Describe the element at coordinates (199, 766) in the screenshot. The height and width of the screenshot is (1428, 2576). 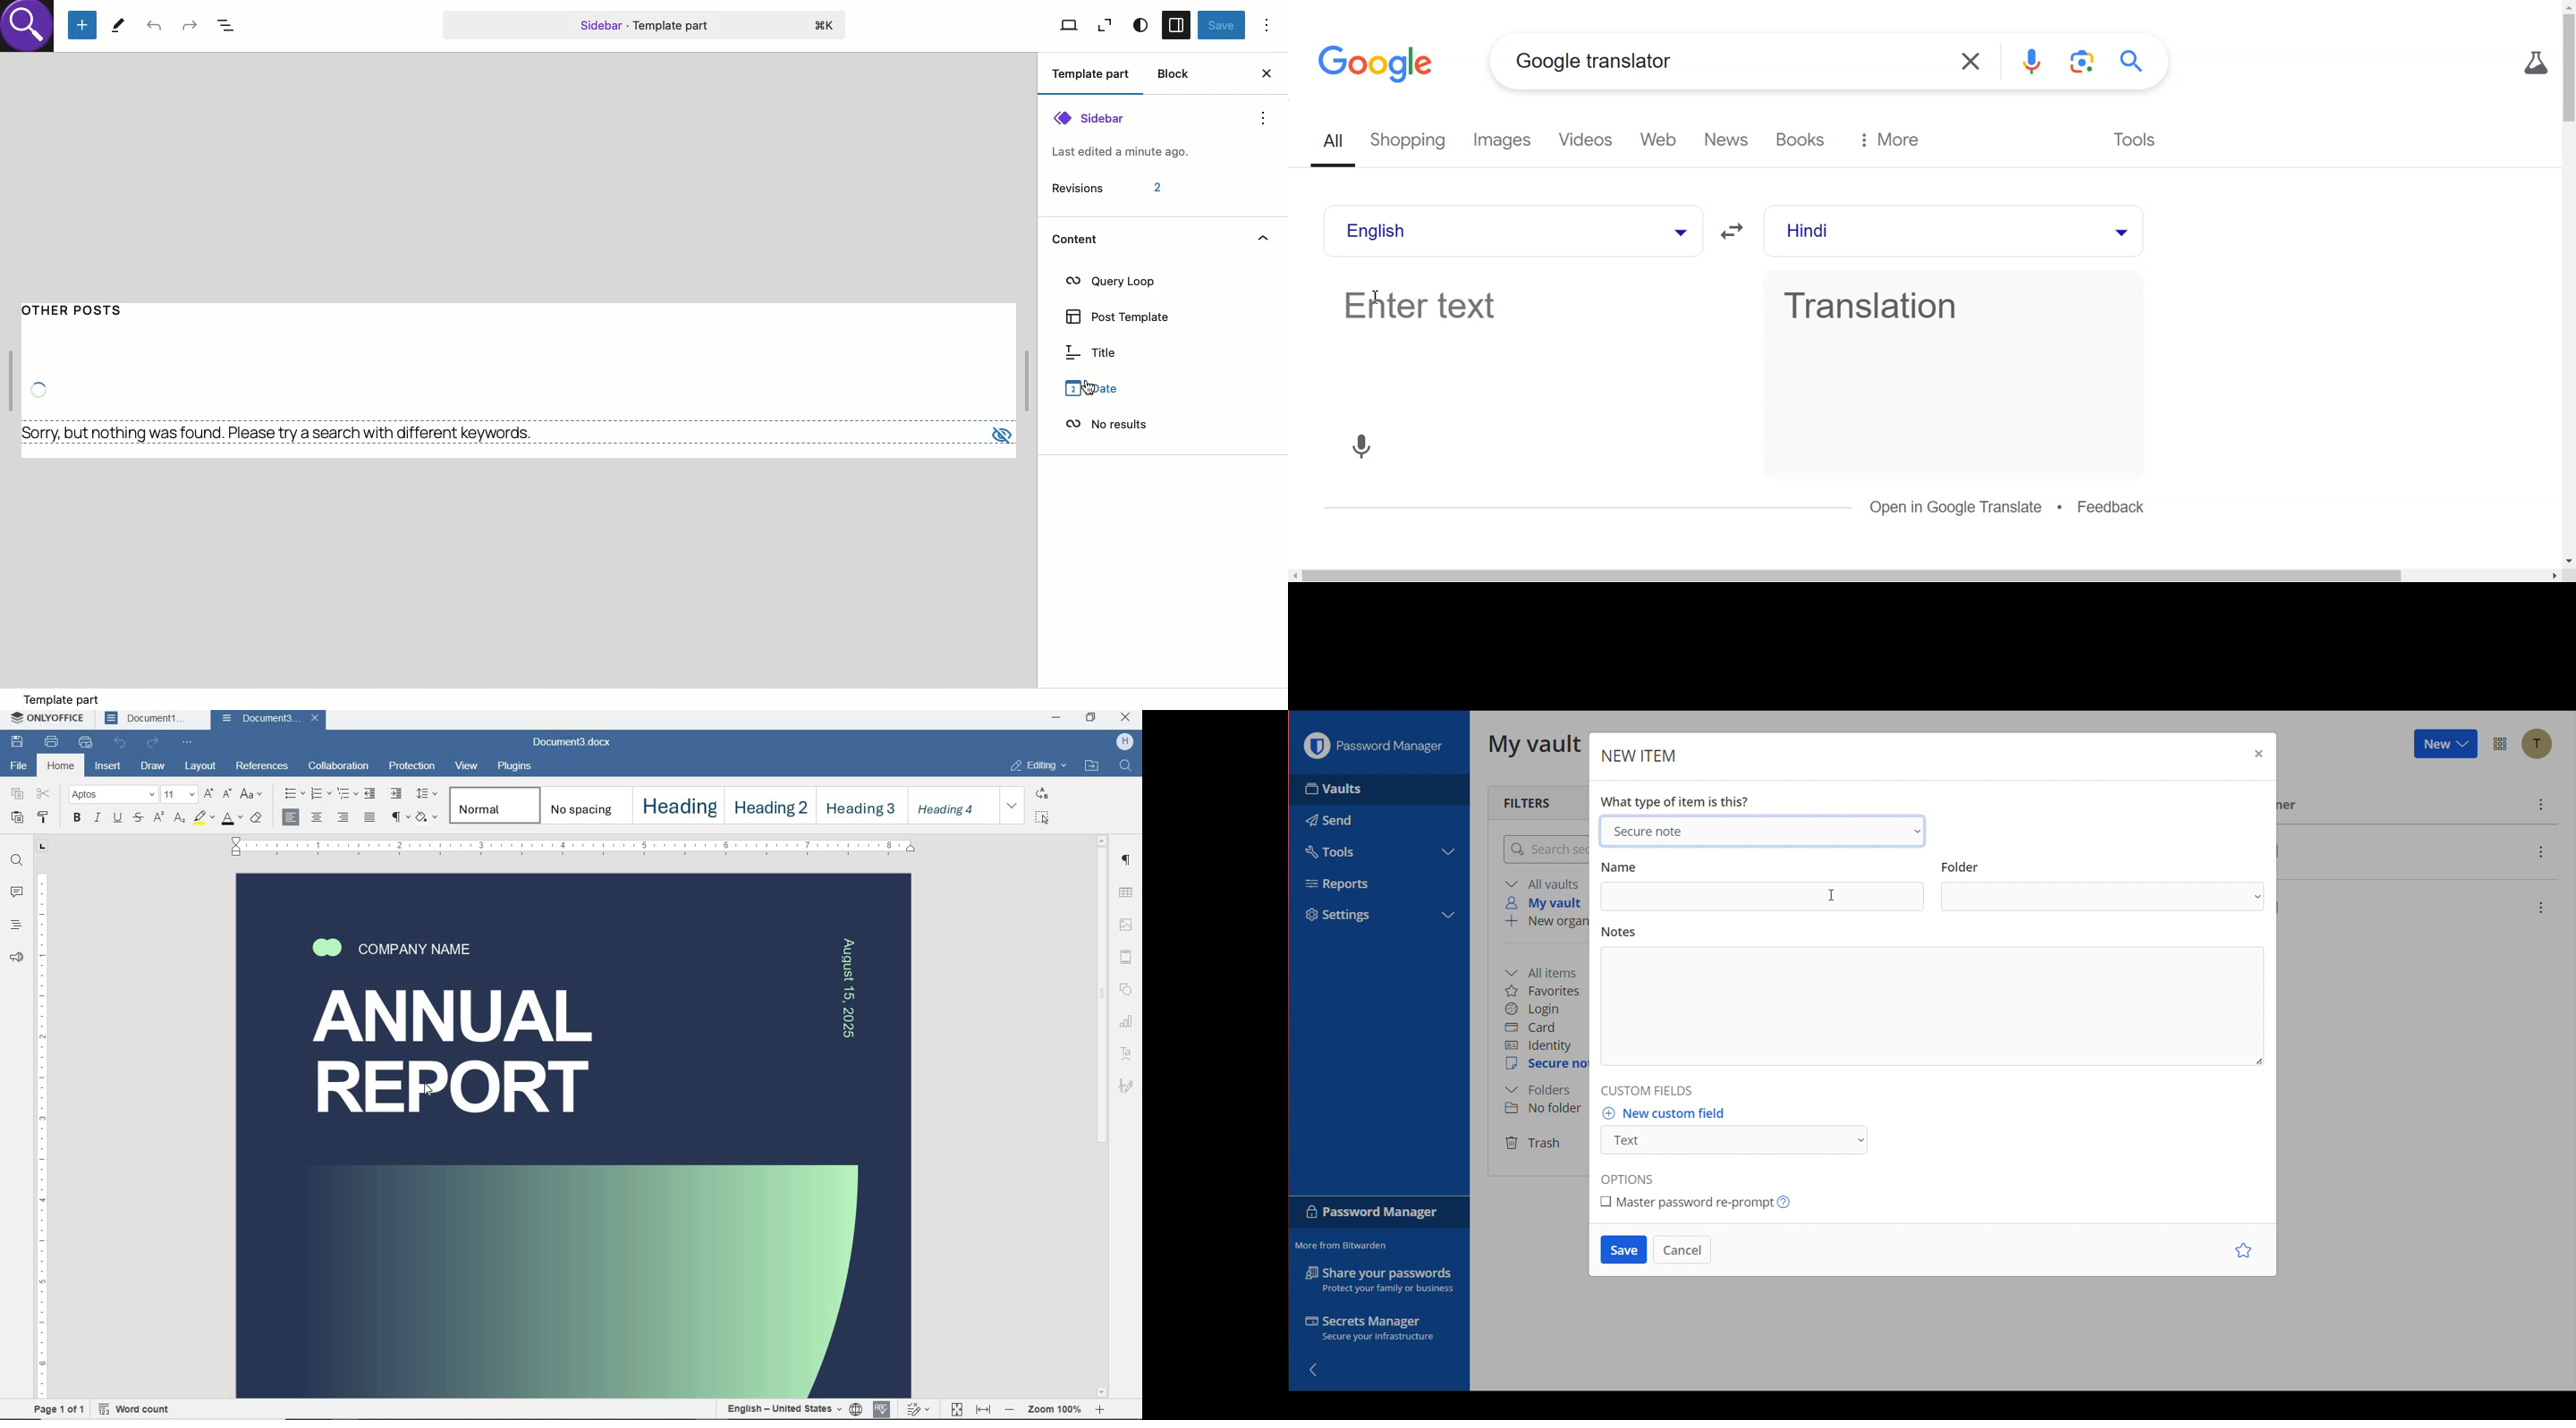
I see `layout` at that location.